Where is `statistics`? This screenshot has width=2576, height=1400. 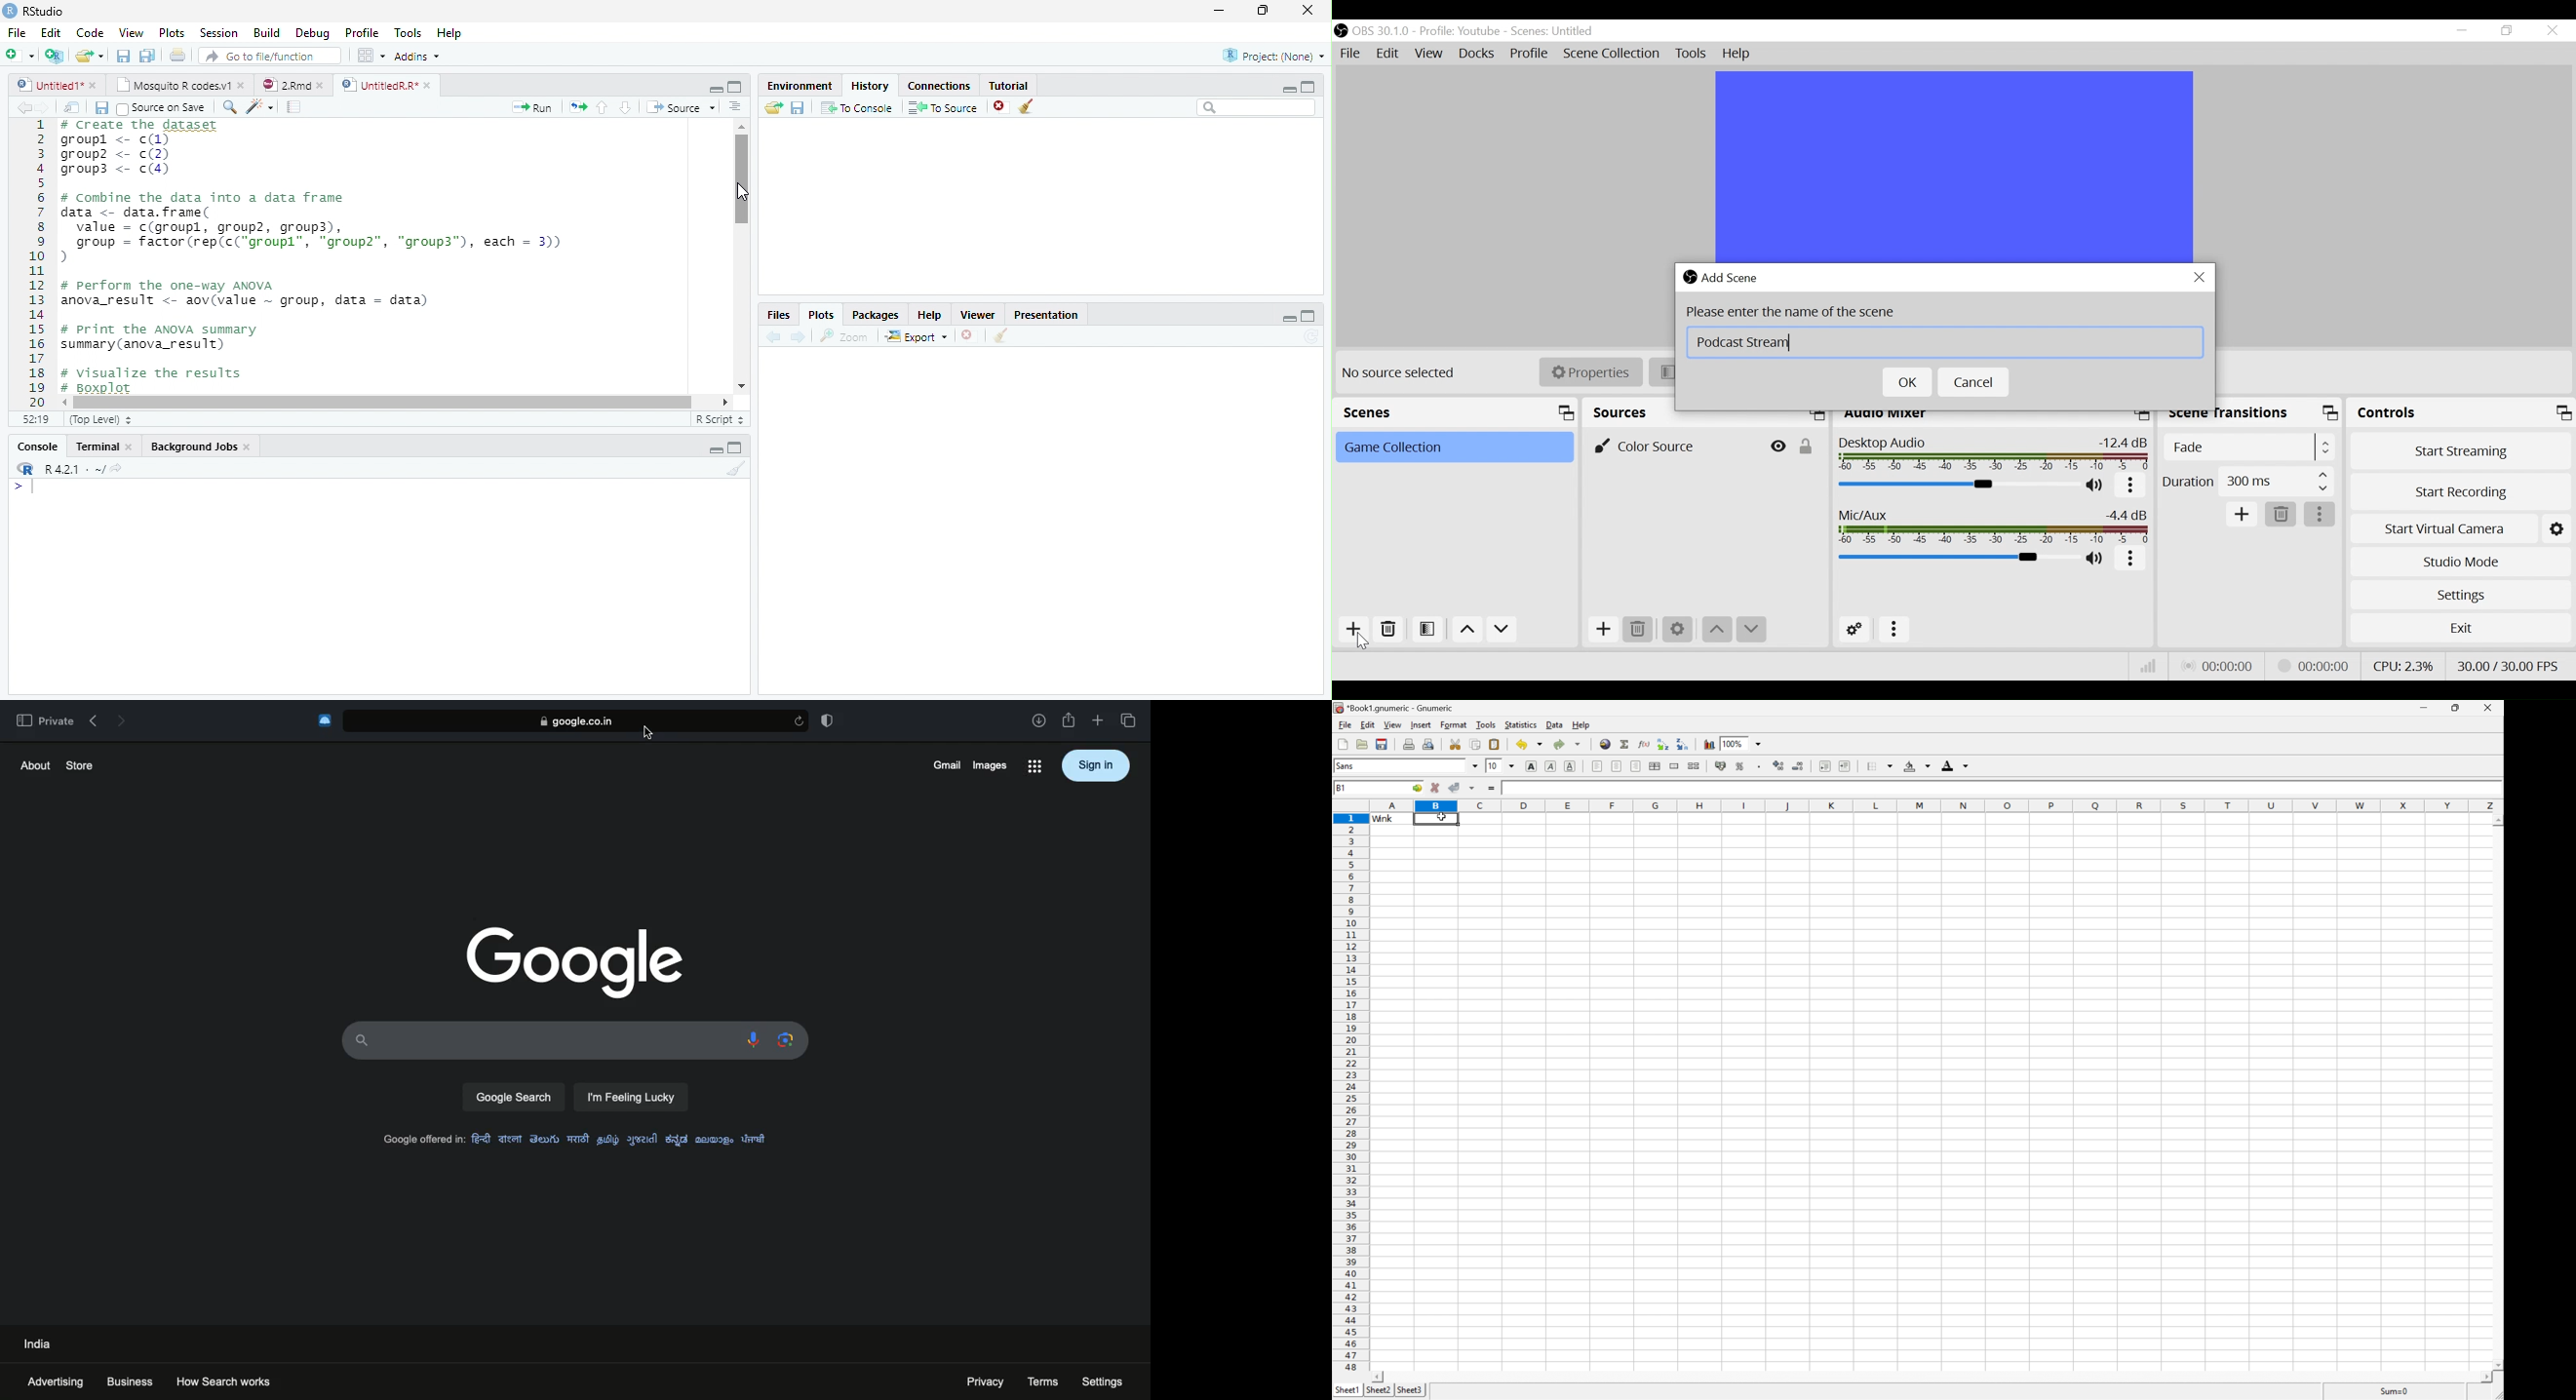
statistics is located at coordinates (1519, 726).